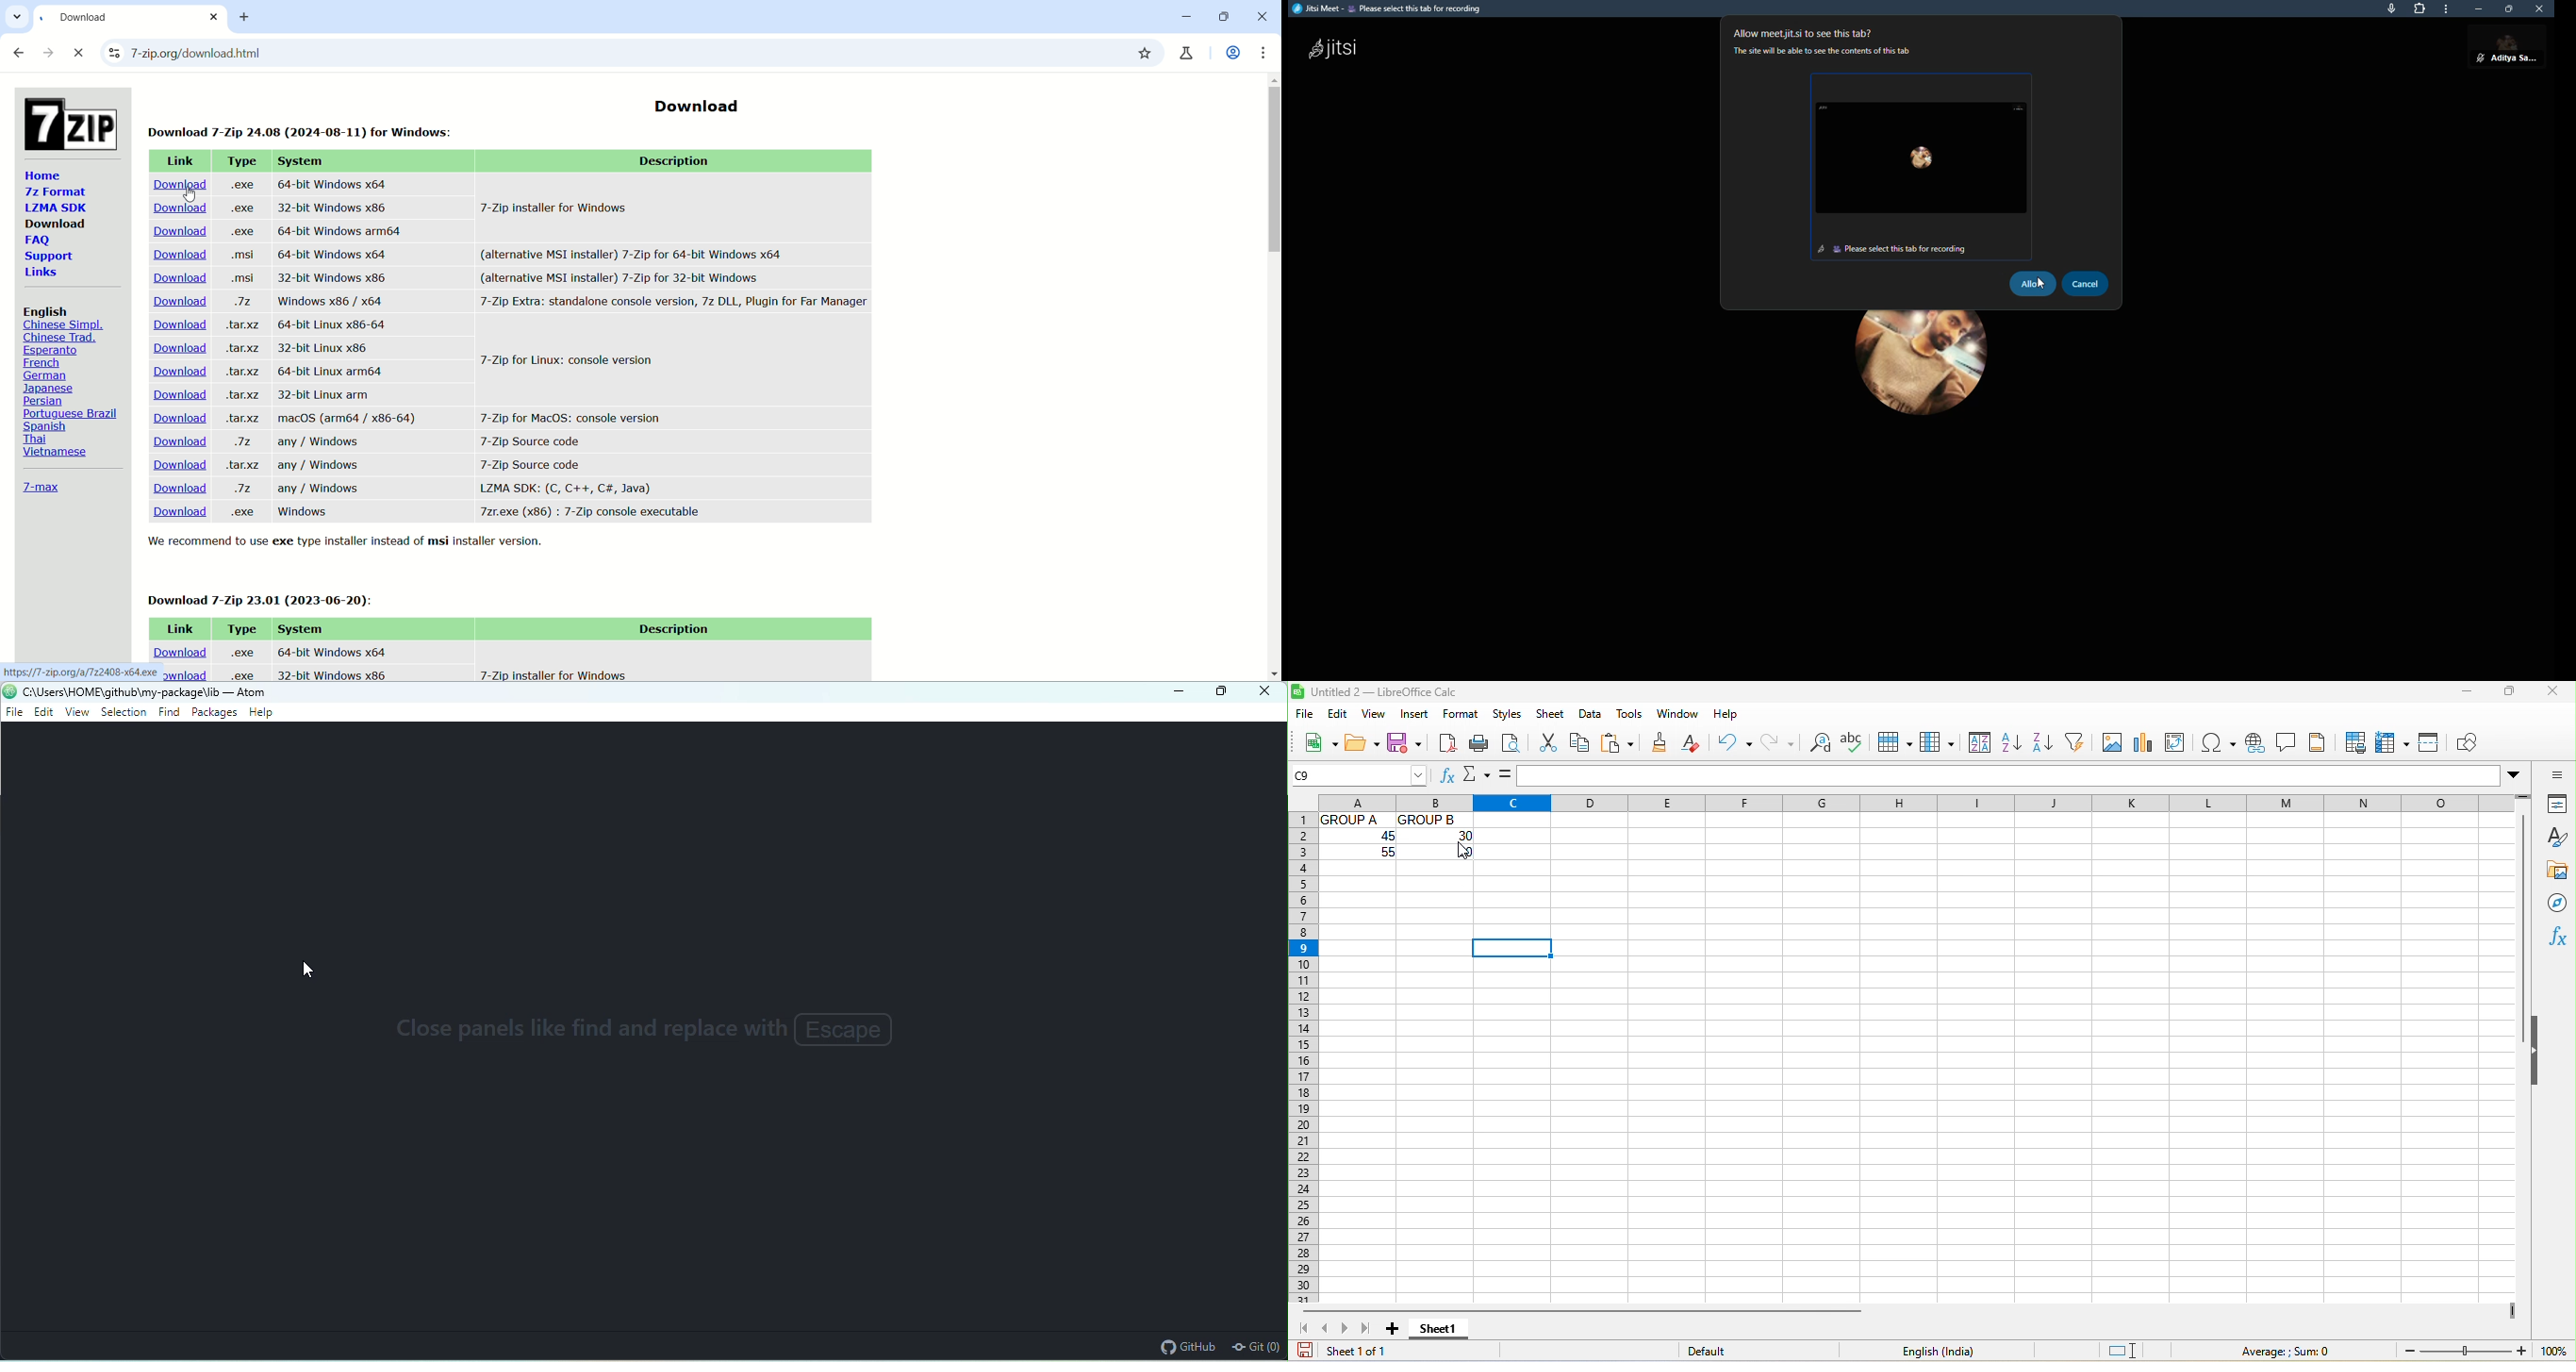 This screenshot has width=2576, height=1372. Describe the element at coordinates (569, 362) in the screenshot. I see `7-Zip for Linux: console version` at that location.